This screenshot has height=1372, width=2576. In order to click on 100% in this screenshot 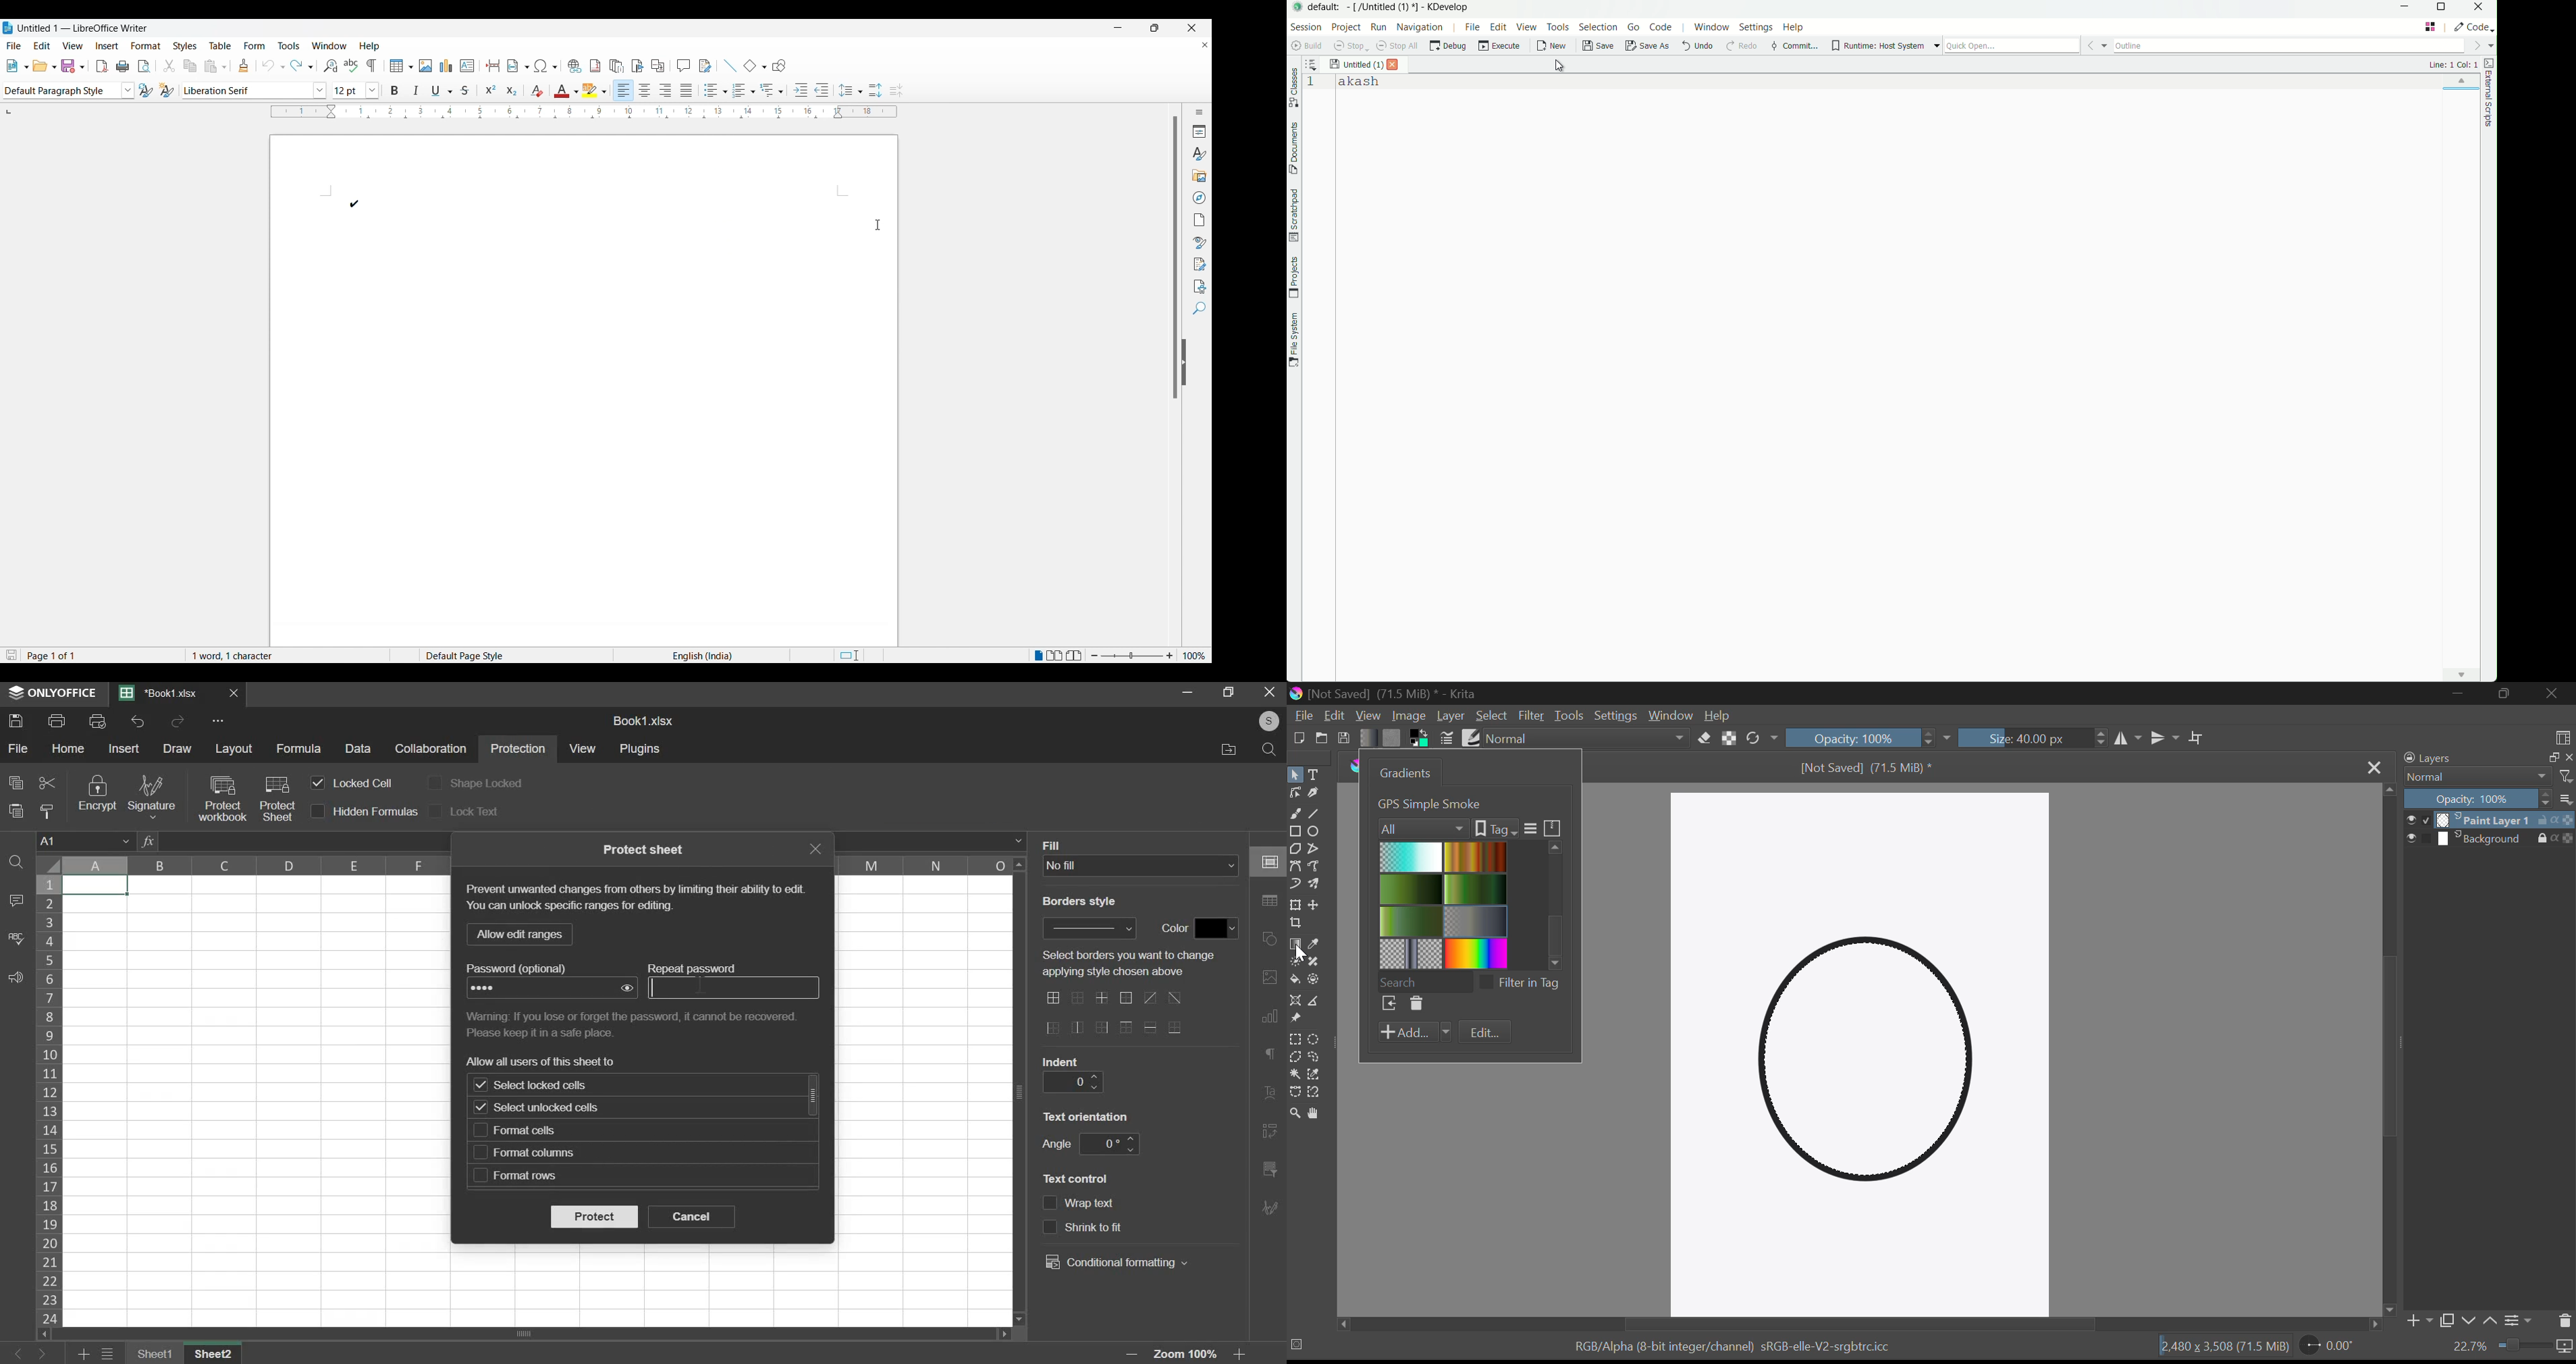, I will do `click(1196, 654)`.